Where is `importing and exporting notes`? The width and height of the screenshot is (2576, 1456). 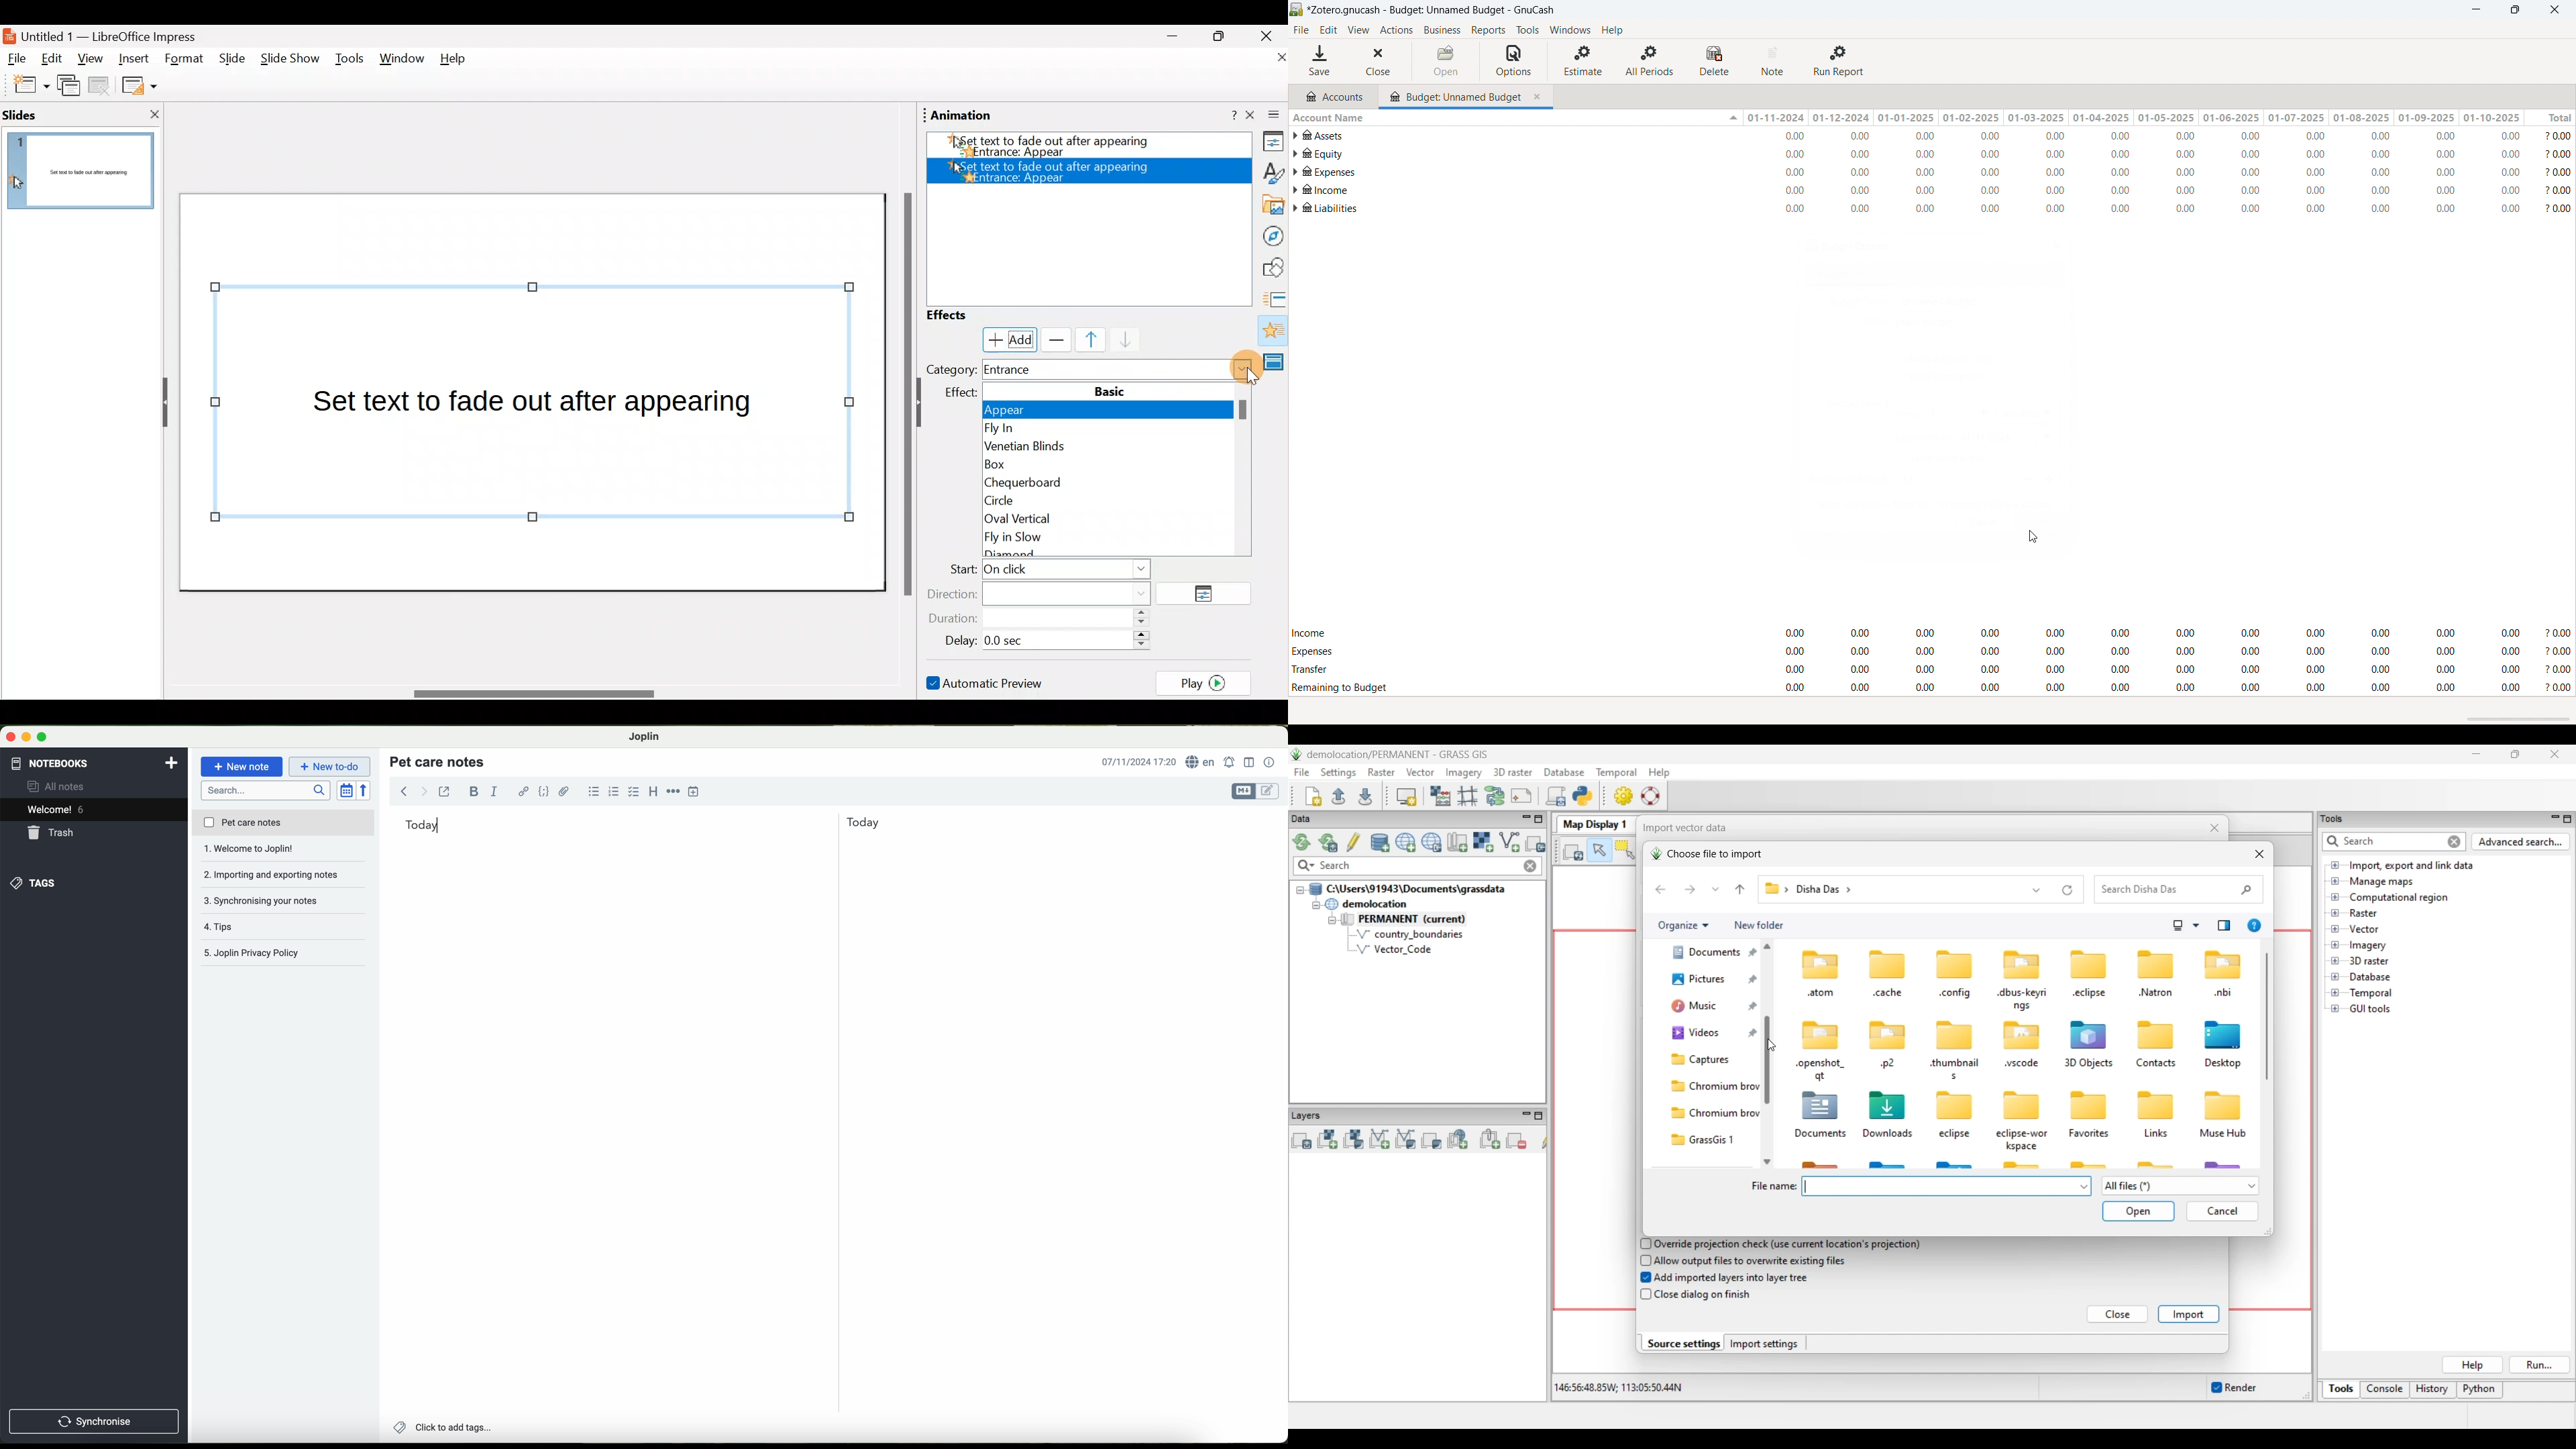
importing and exporting notes is located at coordinates (283, 851).